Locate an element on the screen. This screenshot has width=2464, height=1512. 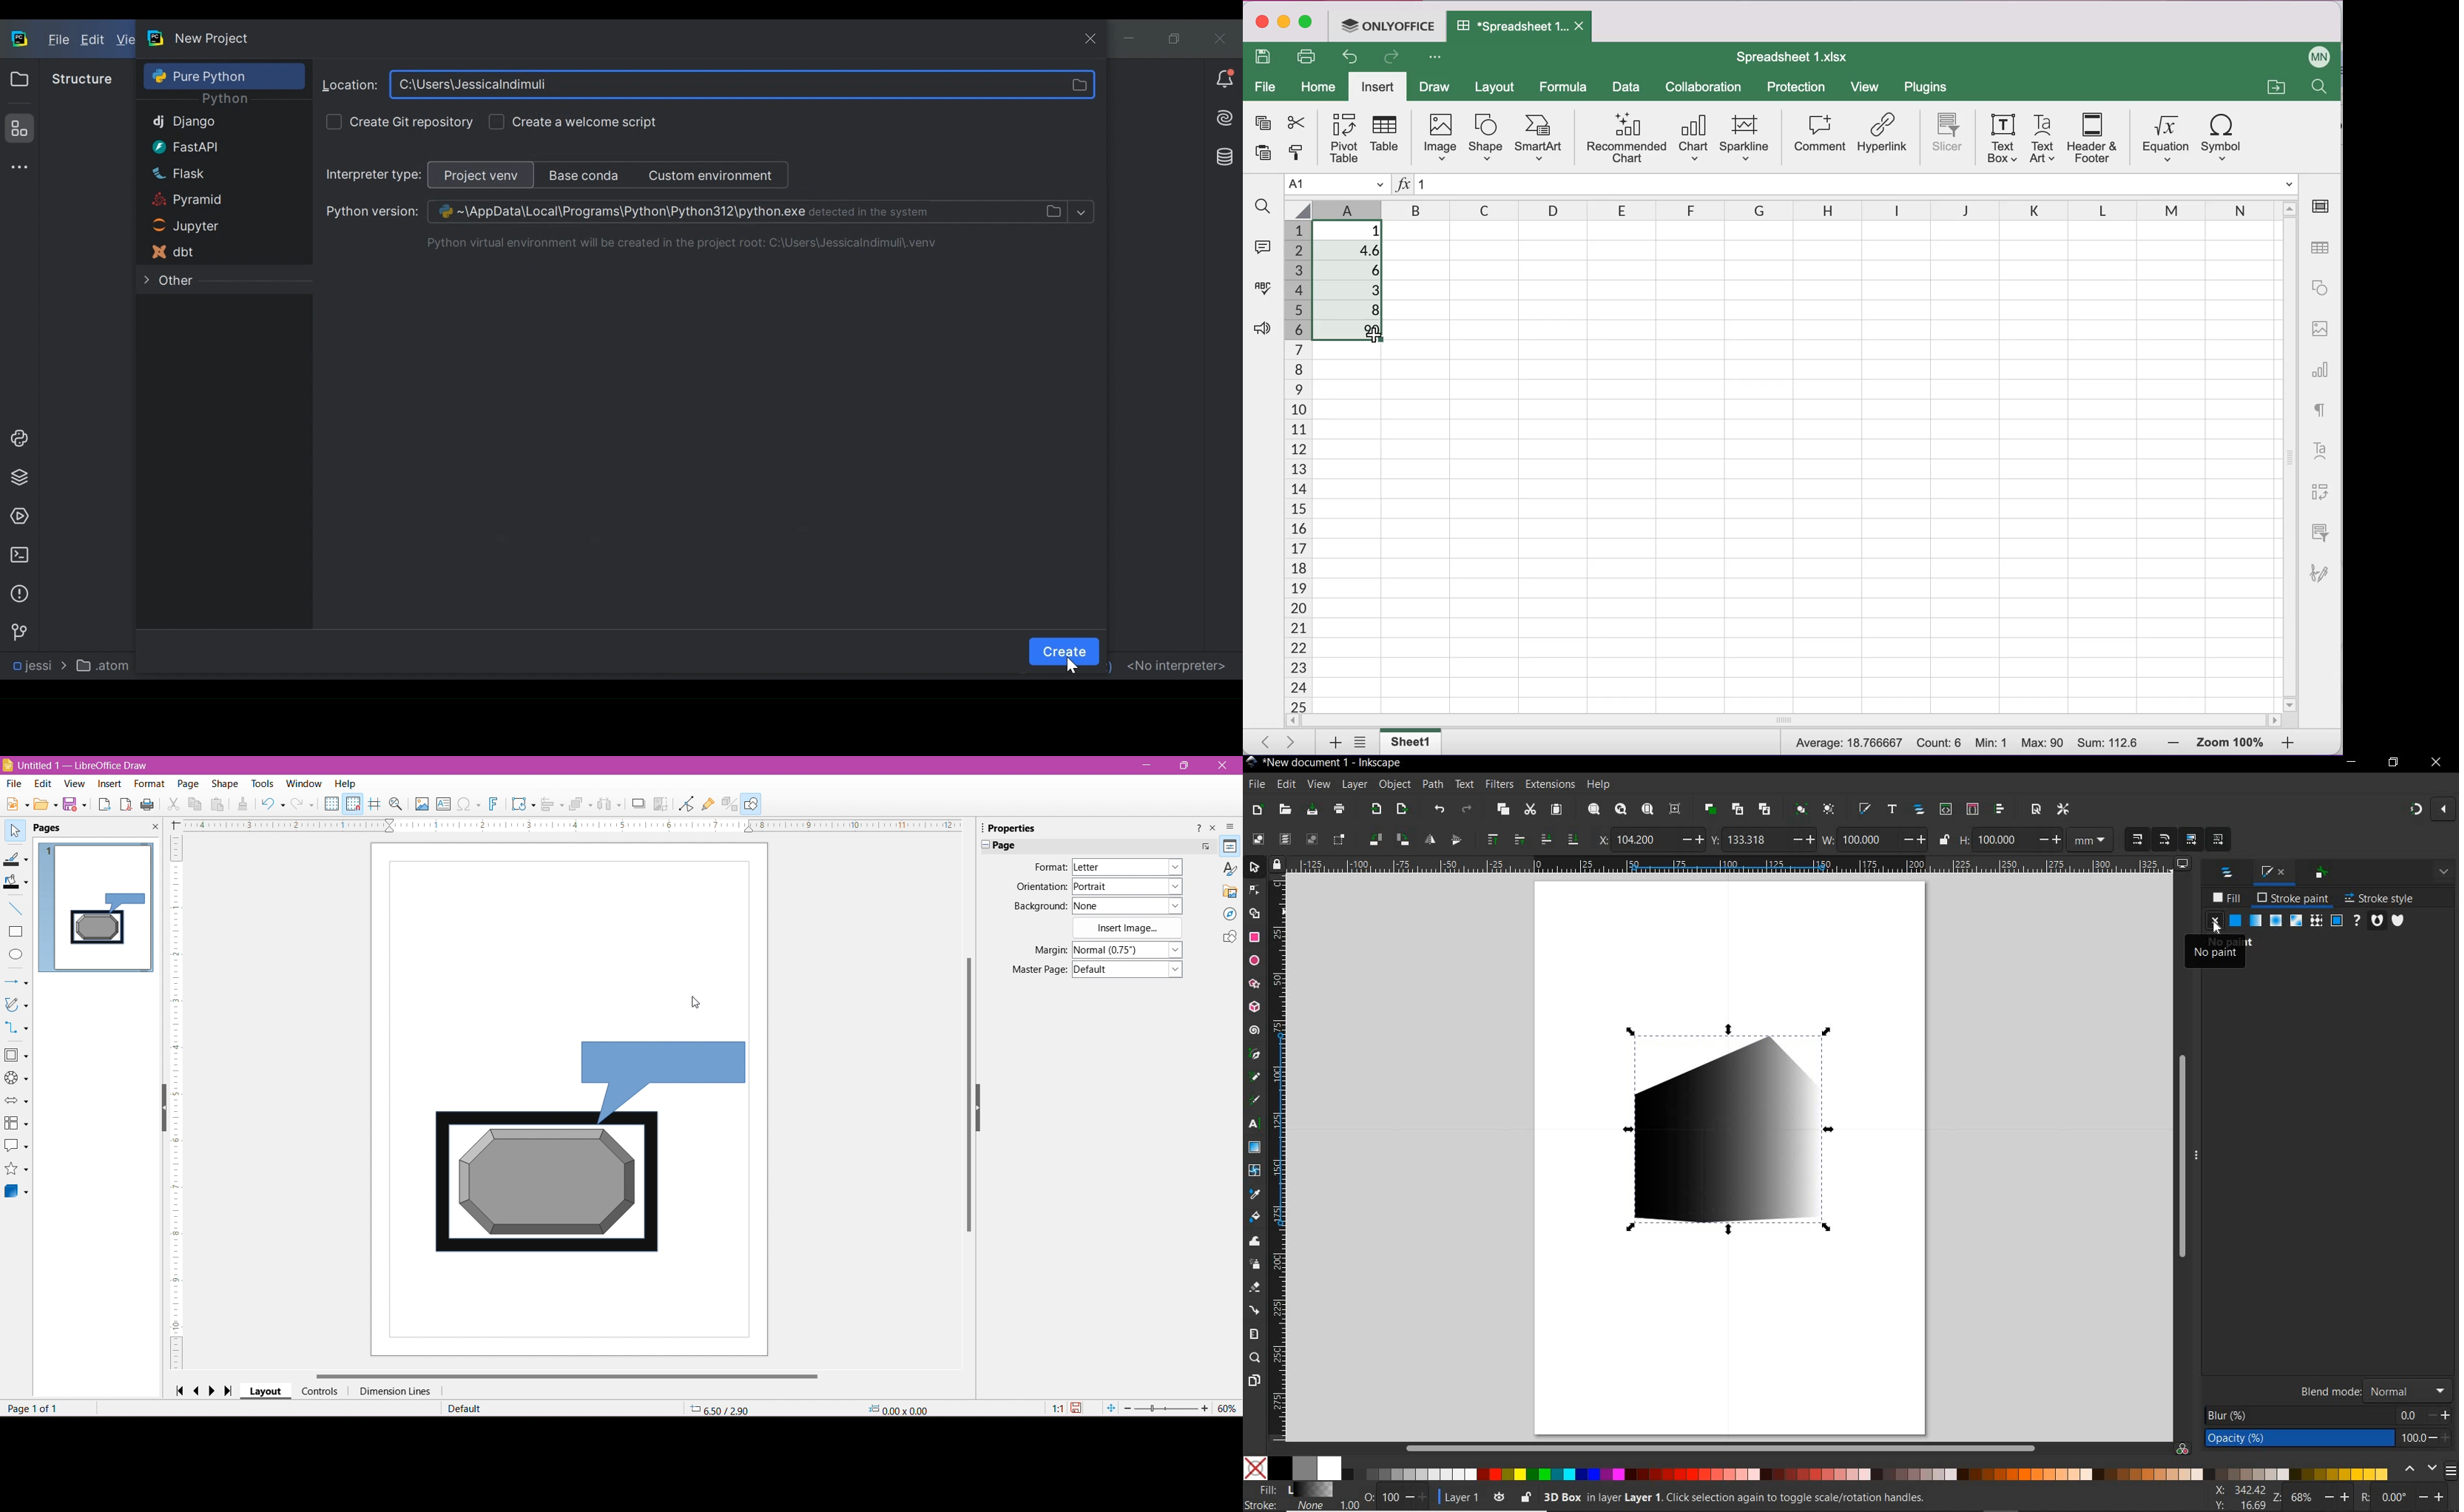
DUPLICATE is located at coordinates (1711, 810).